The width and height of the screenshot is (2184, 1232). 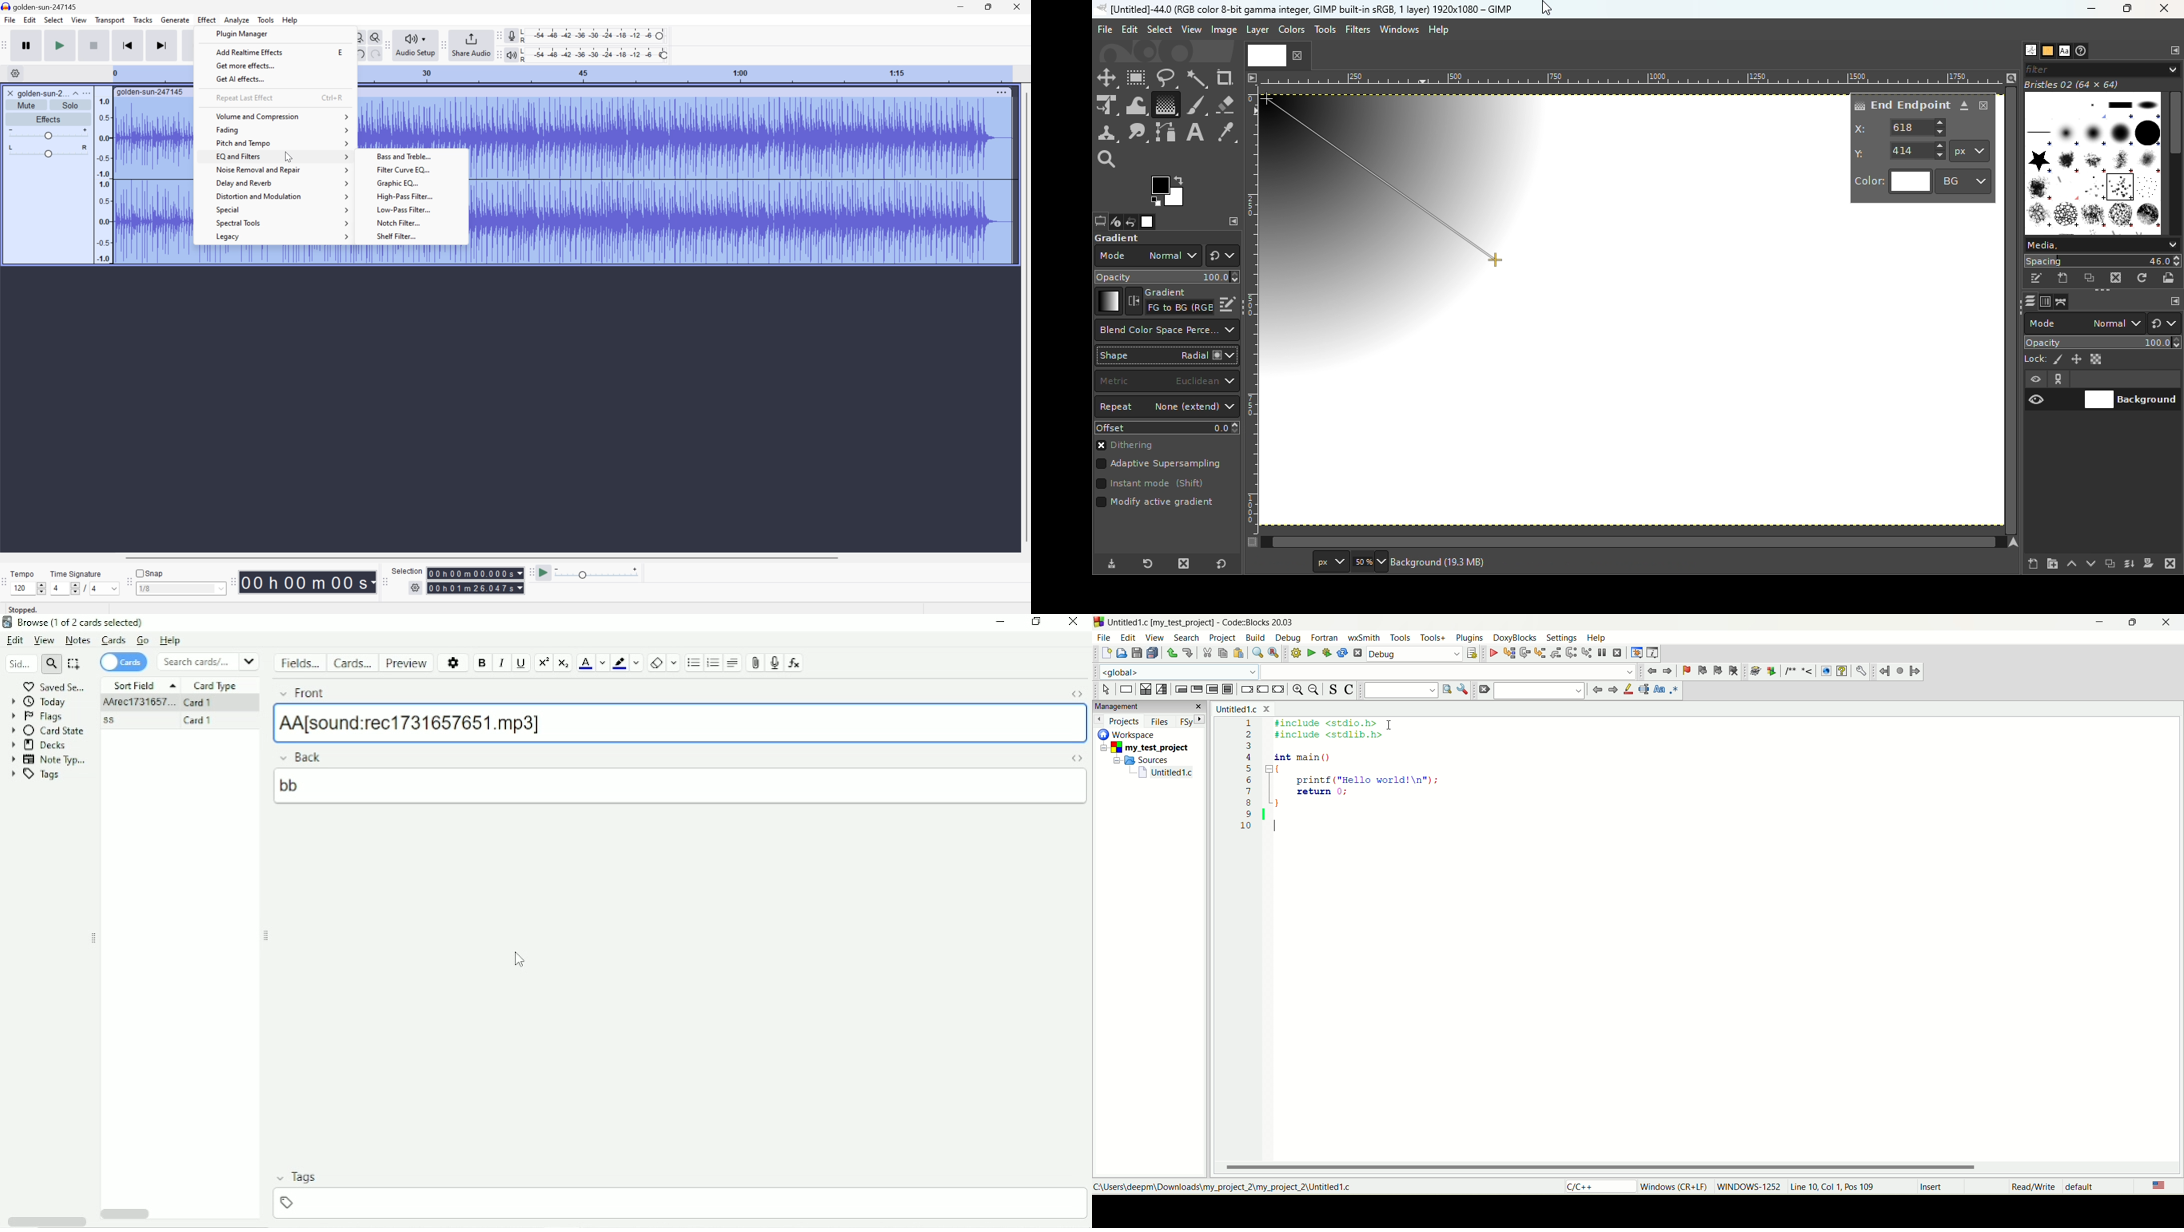 What do you see at coordinates (281, 224) in the screenshot?
I see `Spectral tools` at bounding box center [281, 224].